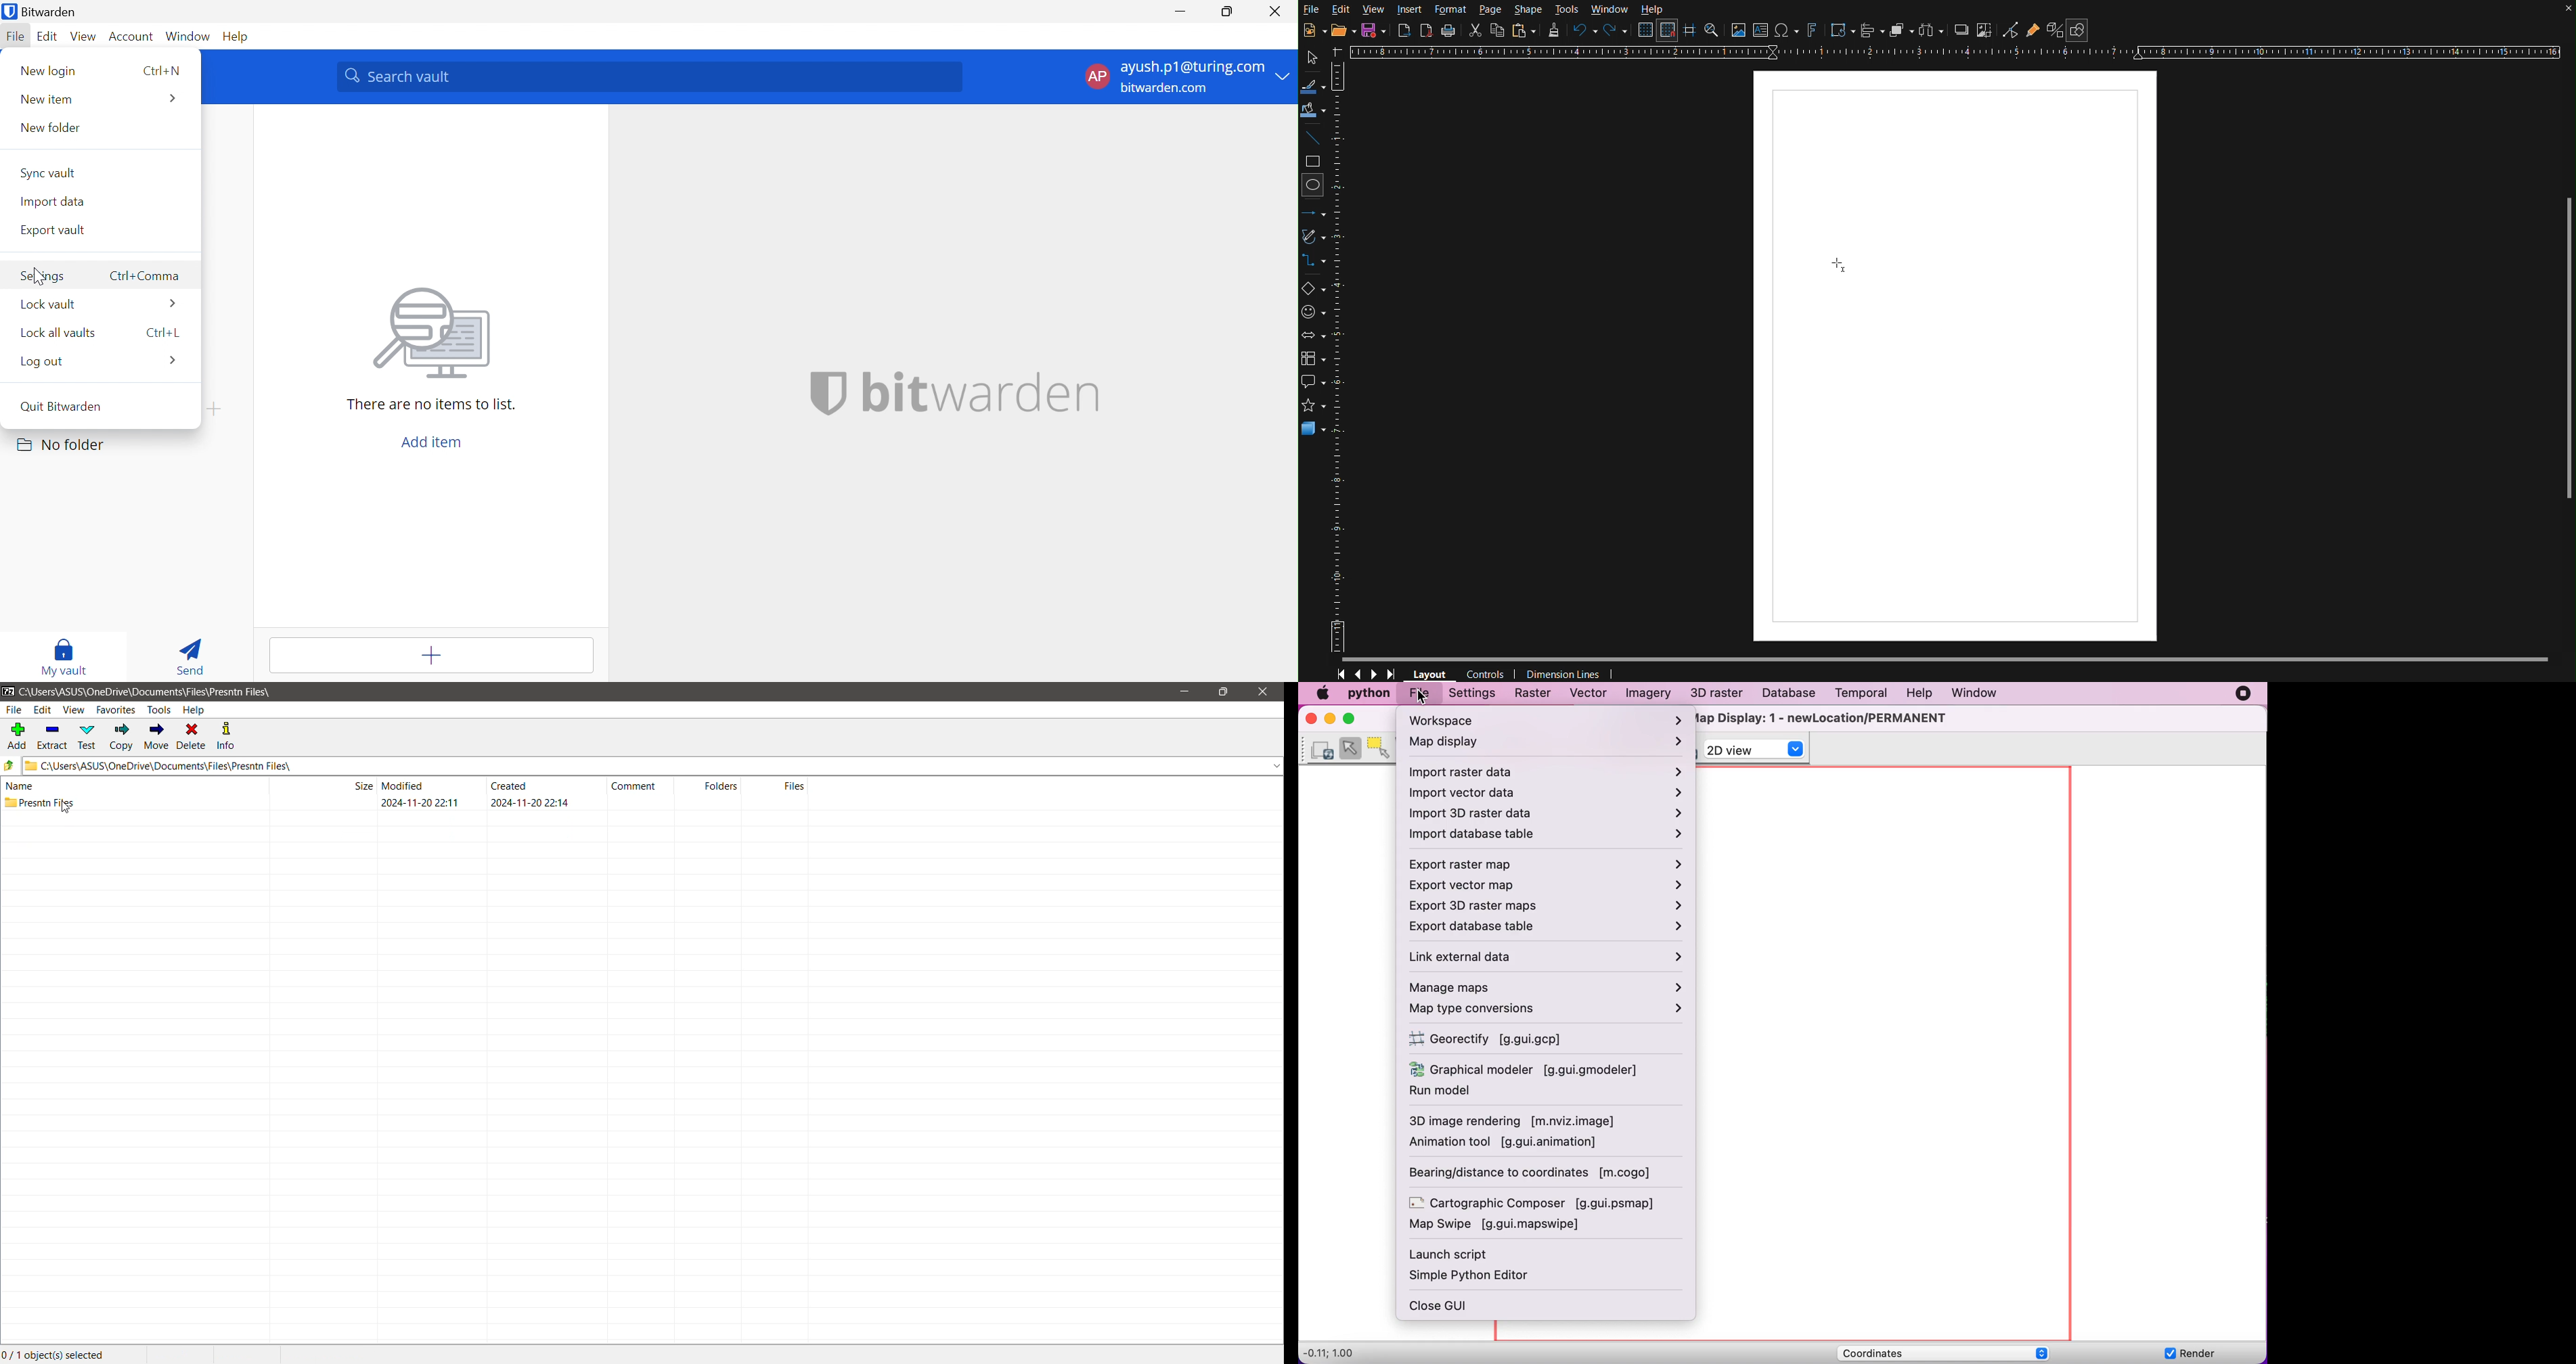  I want to click on Lock all vaults, so click(58, 332).